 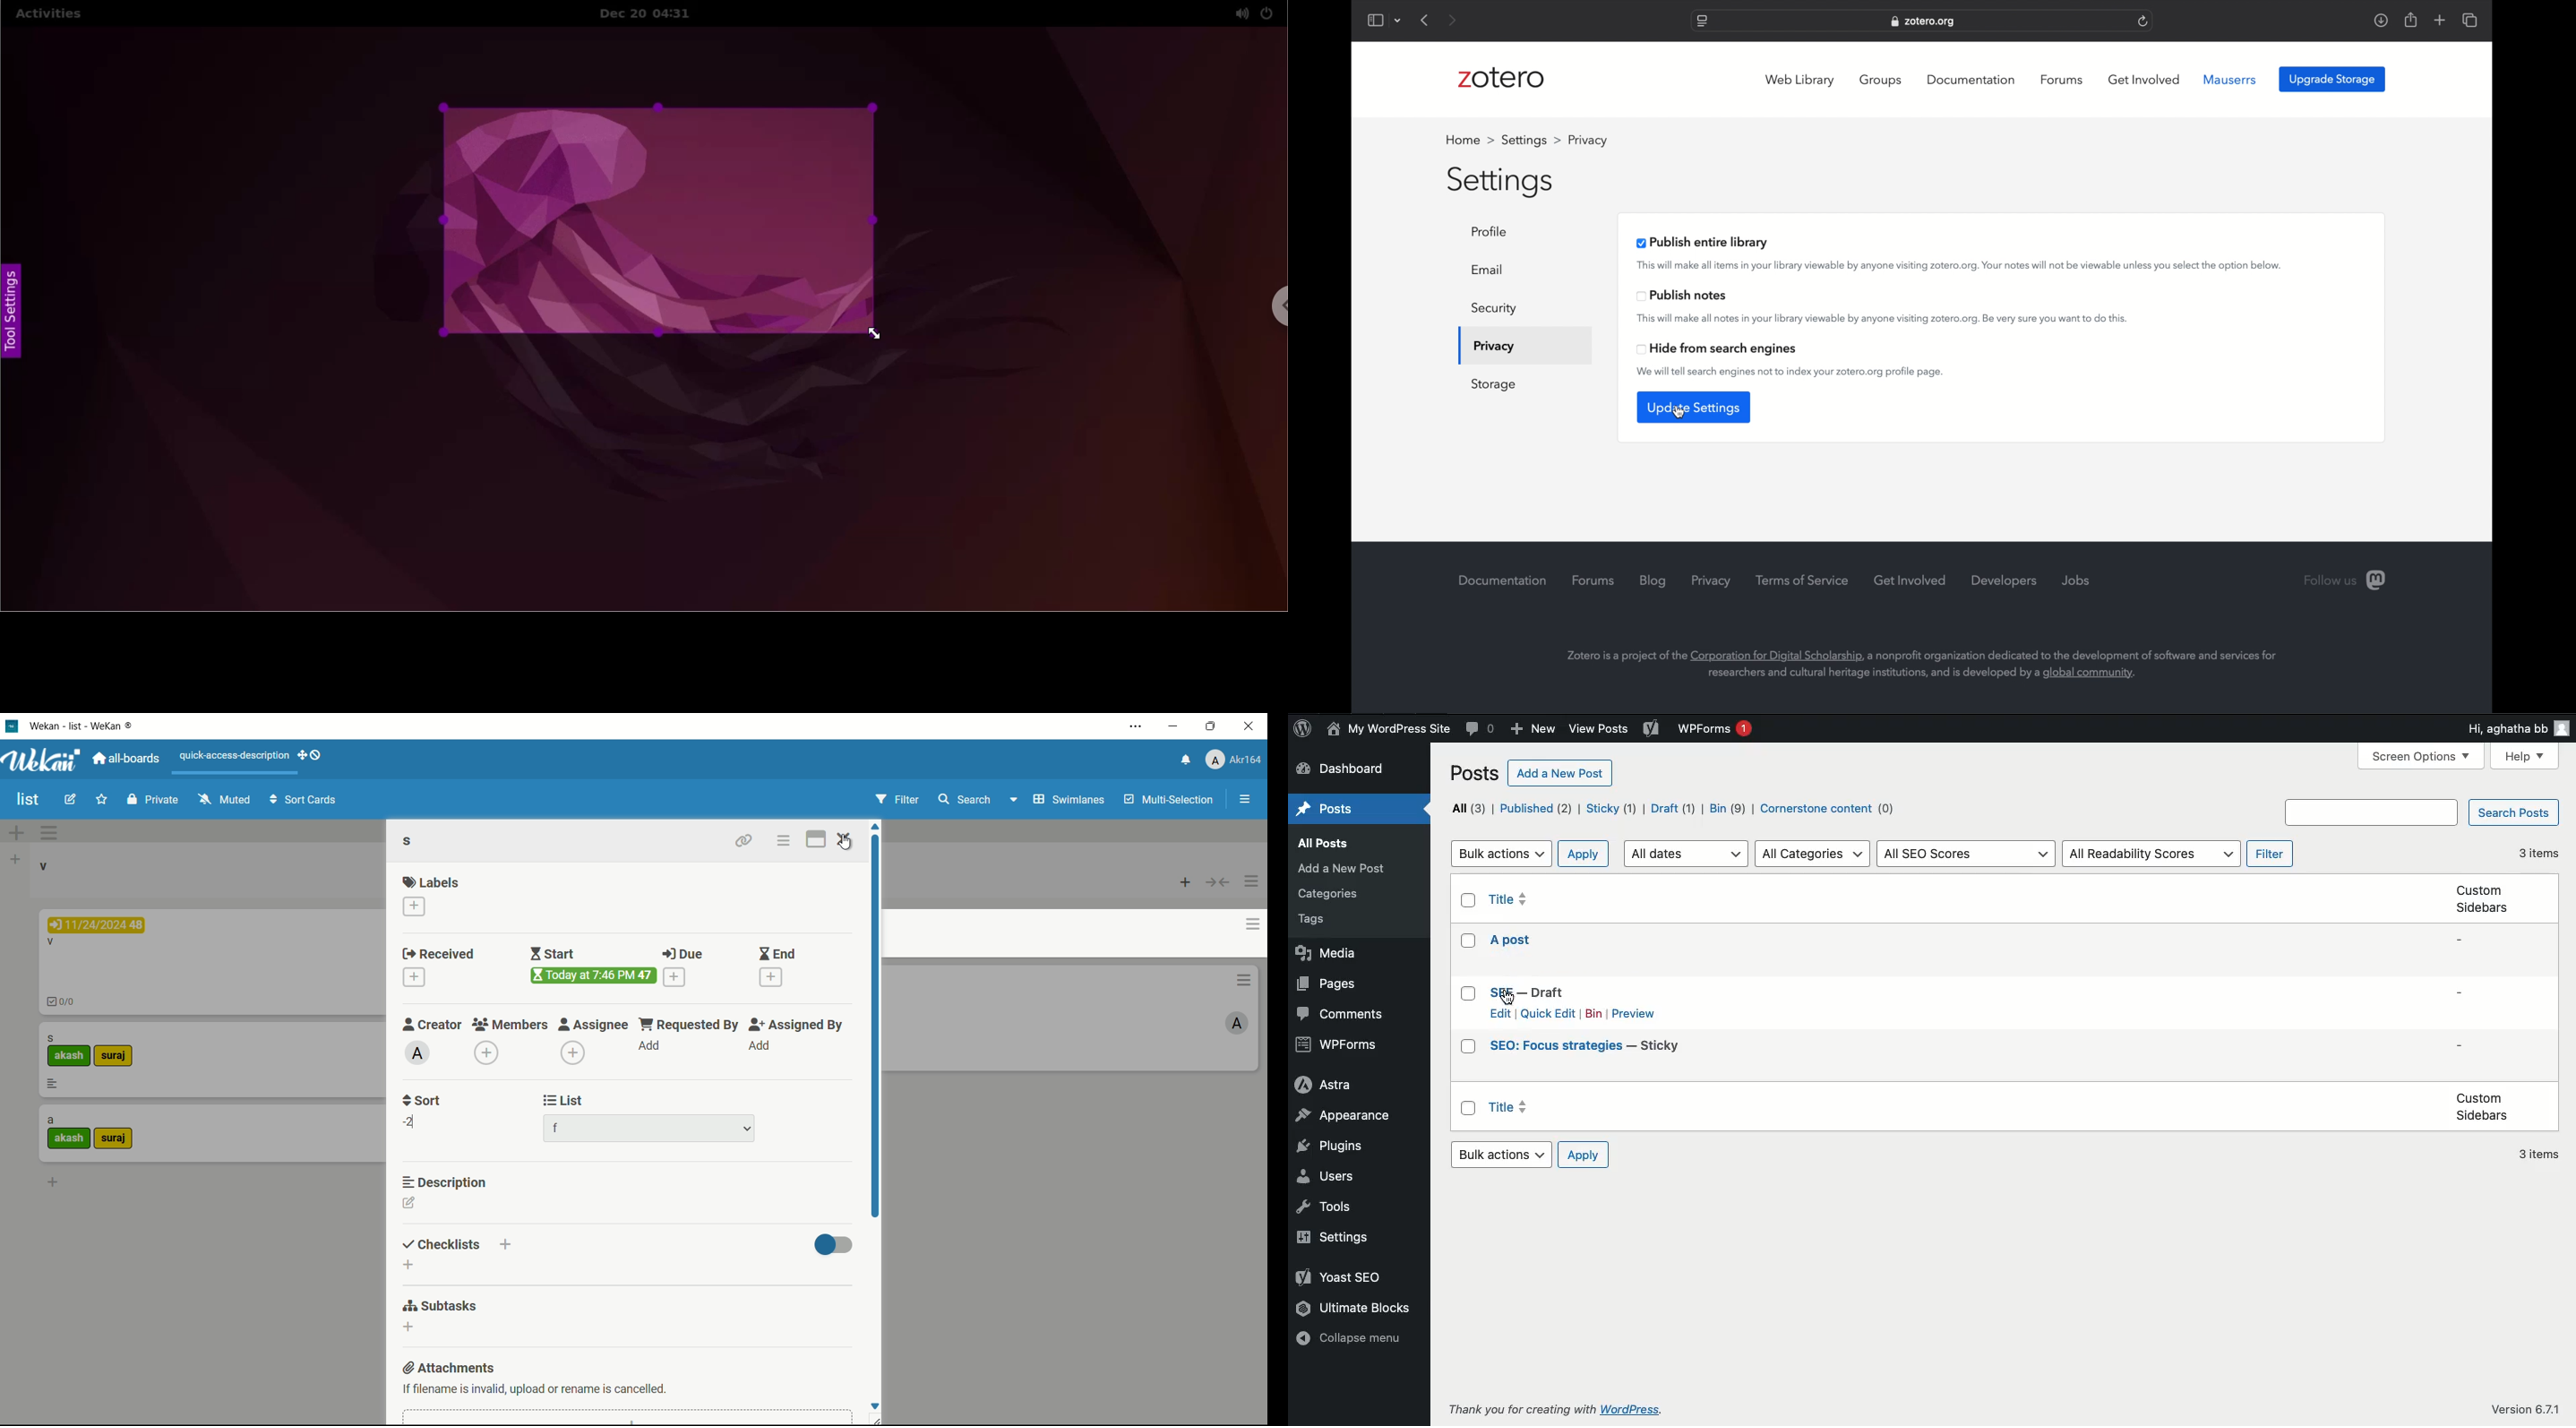 I want to click on settings and more, so click(x=1138, y=726).